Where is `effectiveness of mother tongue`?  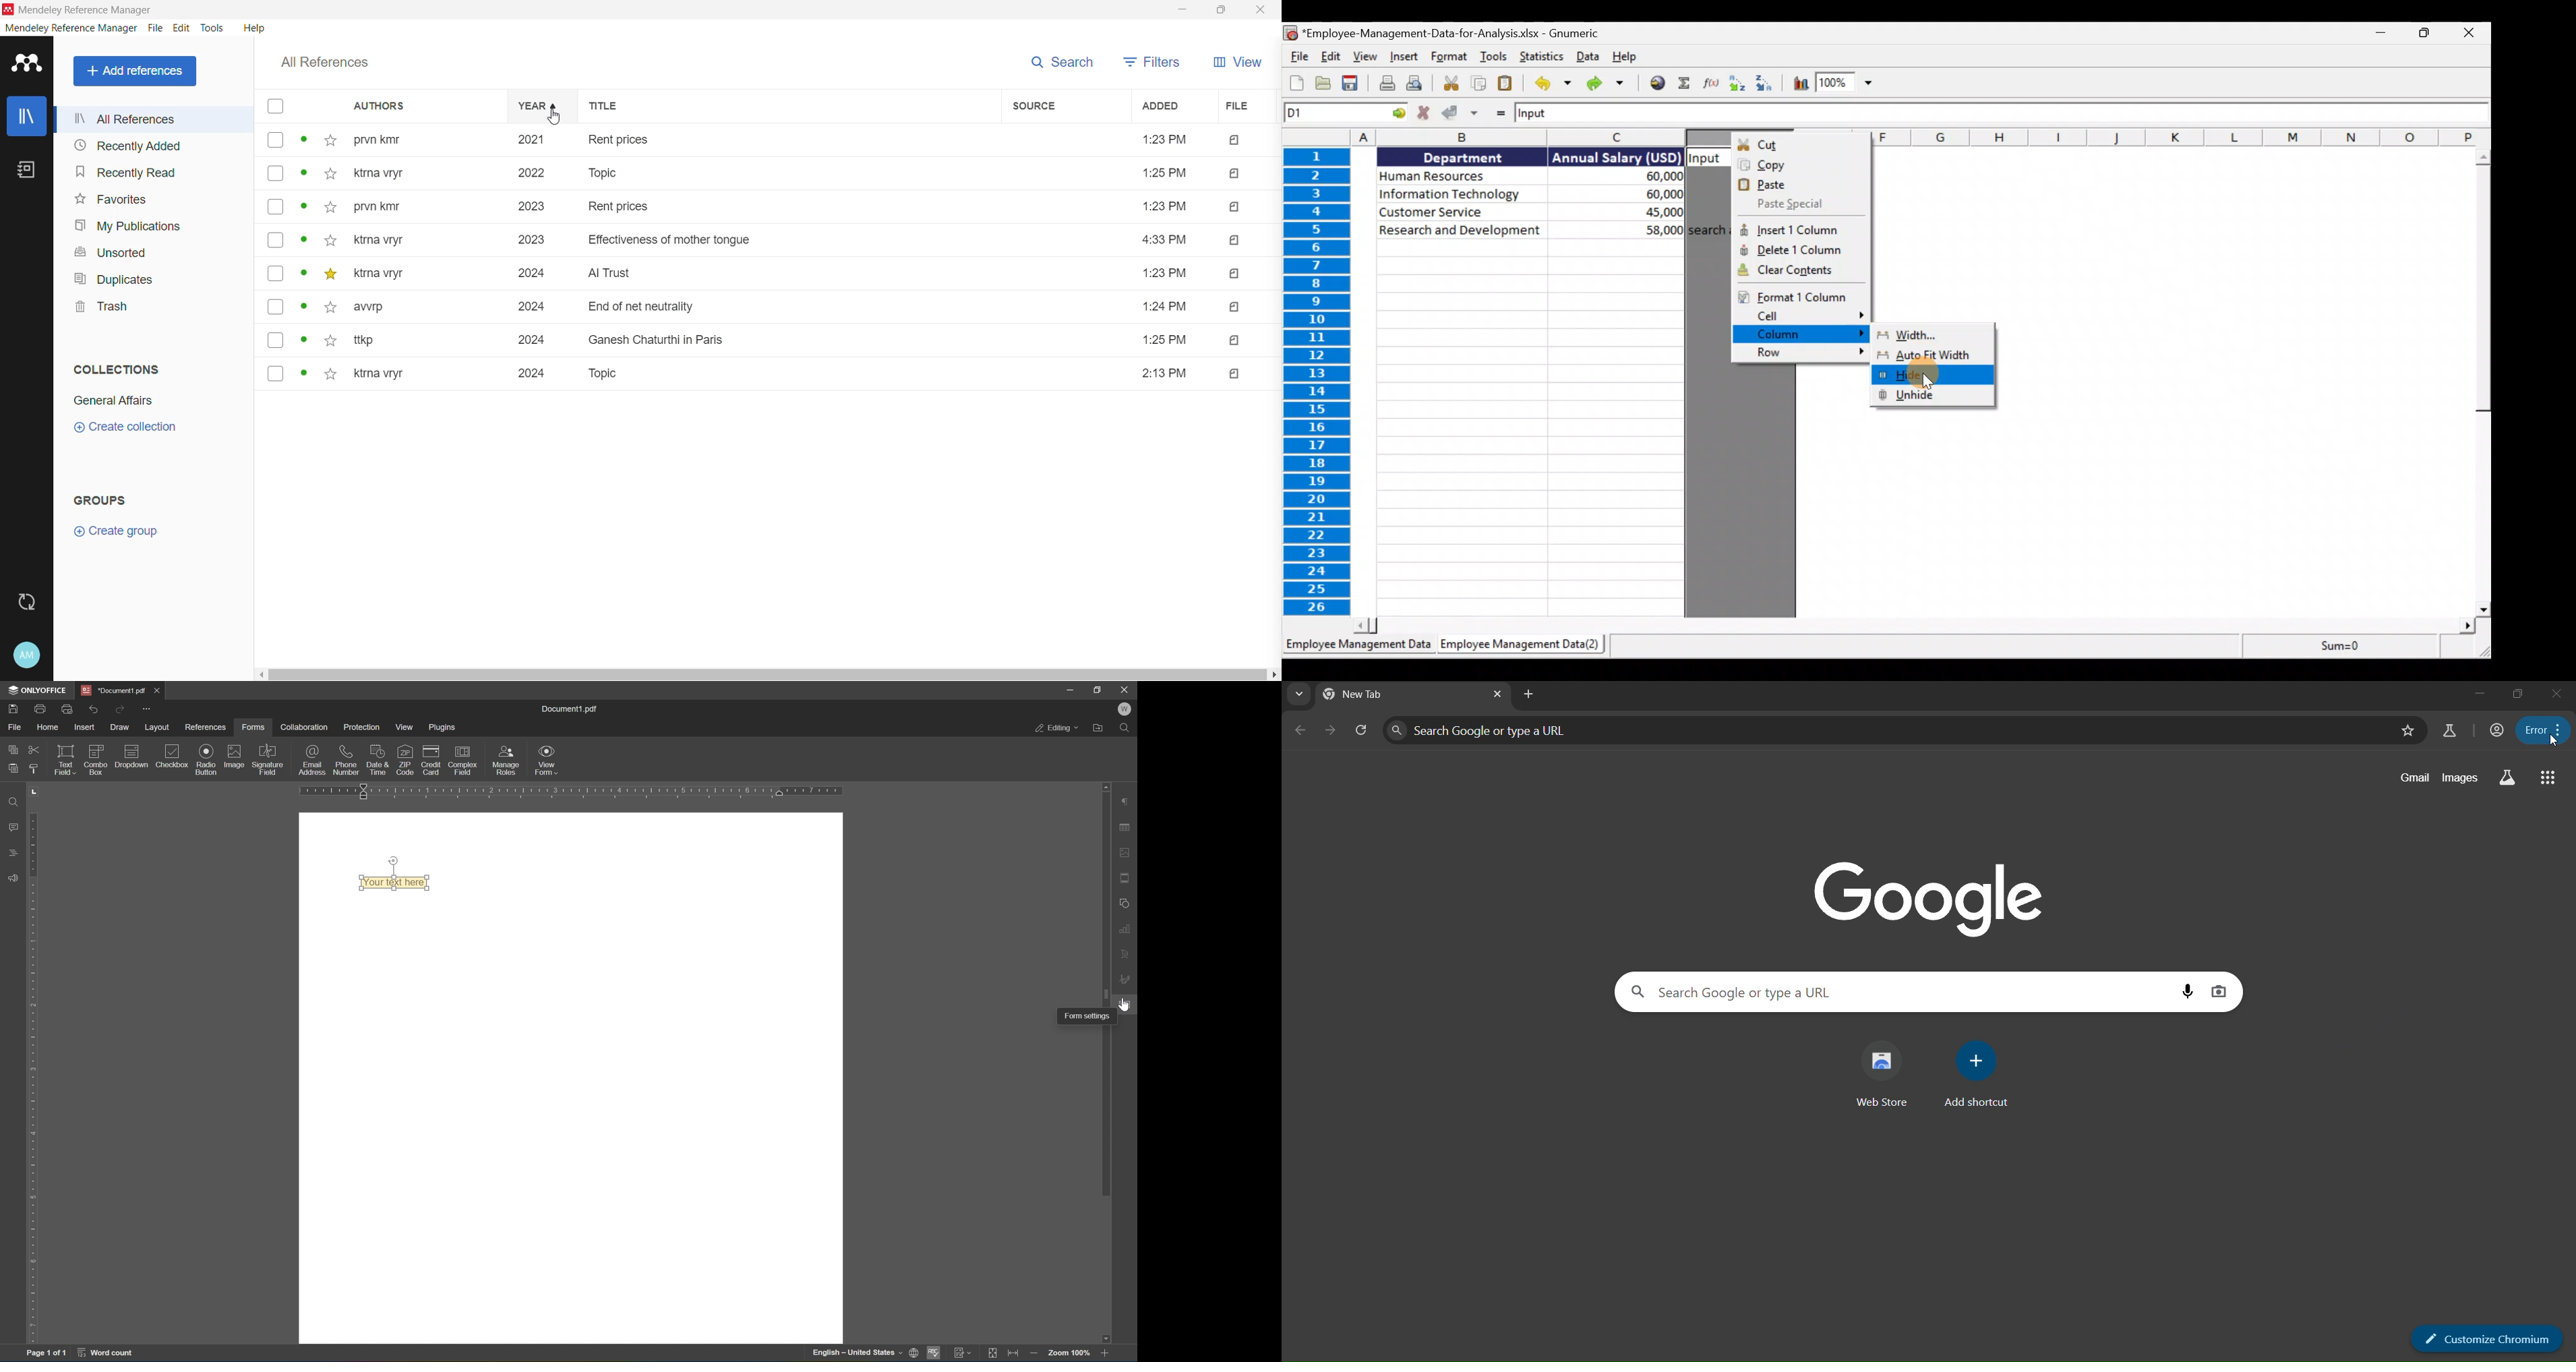 effectiveness of mother tongue is located at coordinates (668, 238).